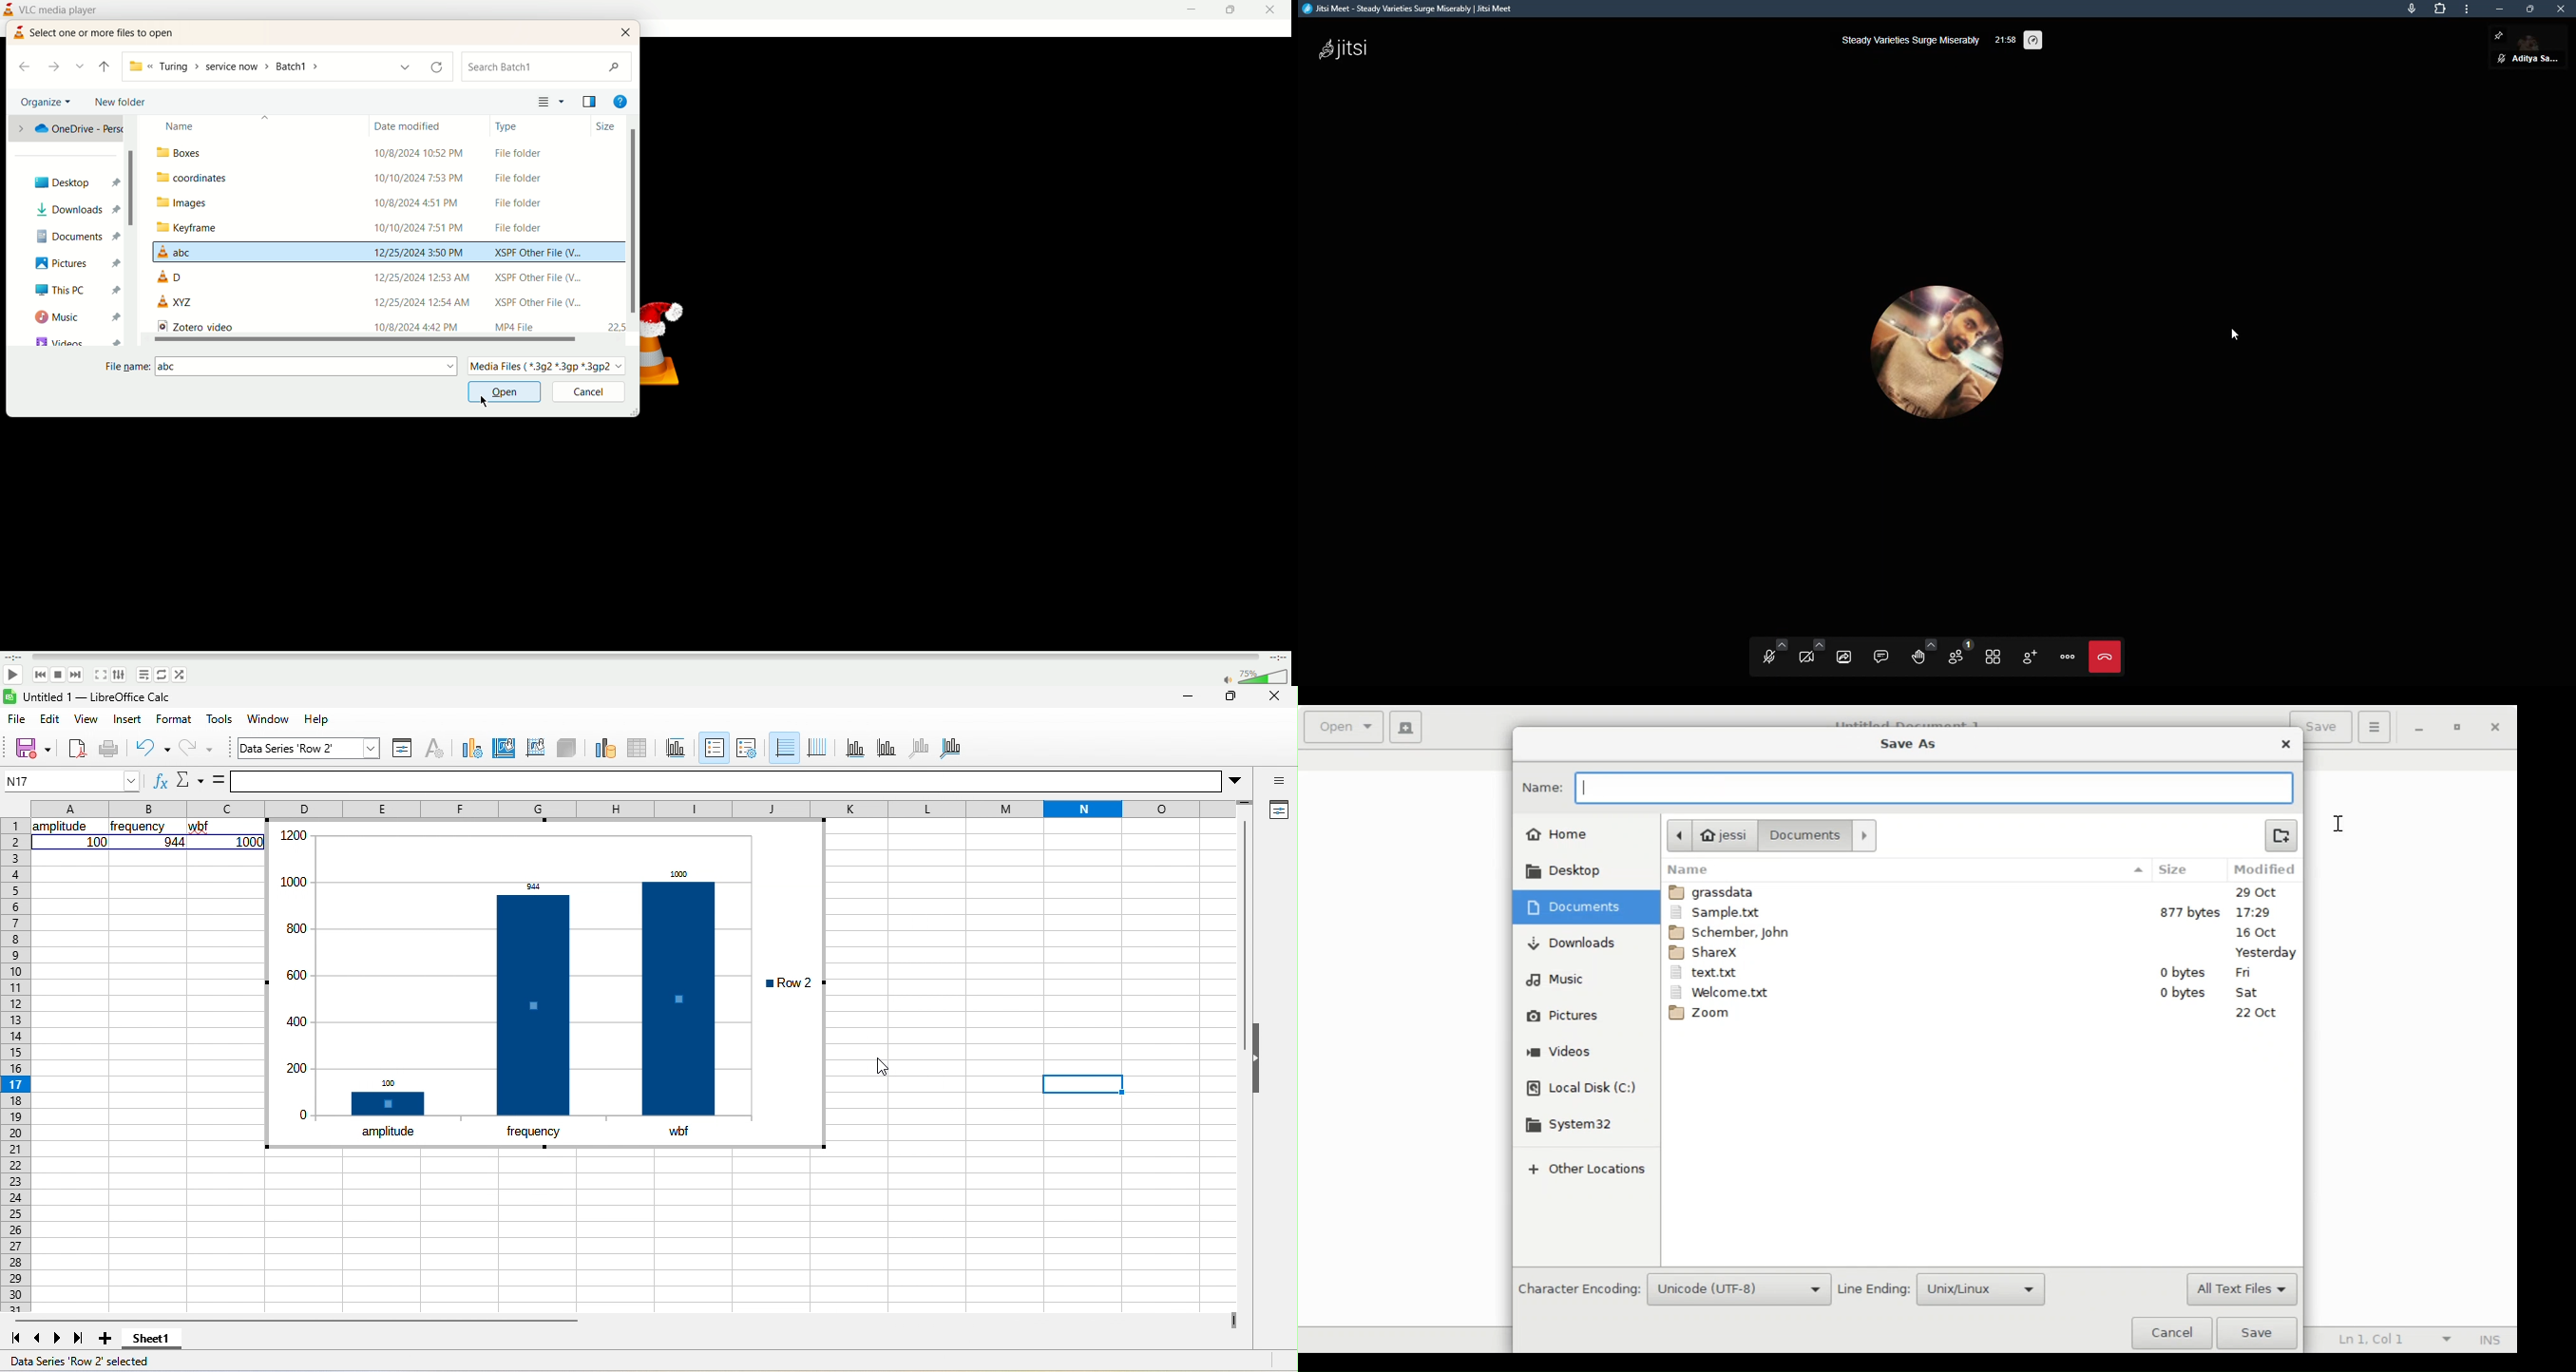  Describe the element at coordinates (1270, 698) in the screenshot. I see `close` at that location.